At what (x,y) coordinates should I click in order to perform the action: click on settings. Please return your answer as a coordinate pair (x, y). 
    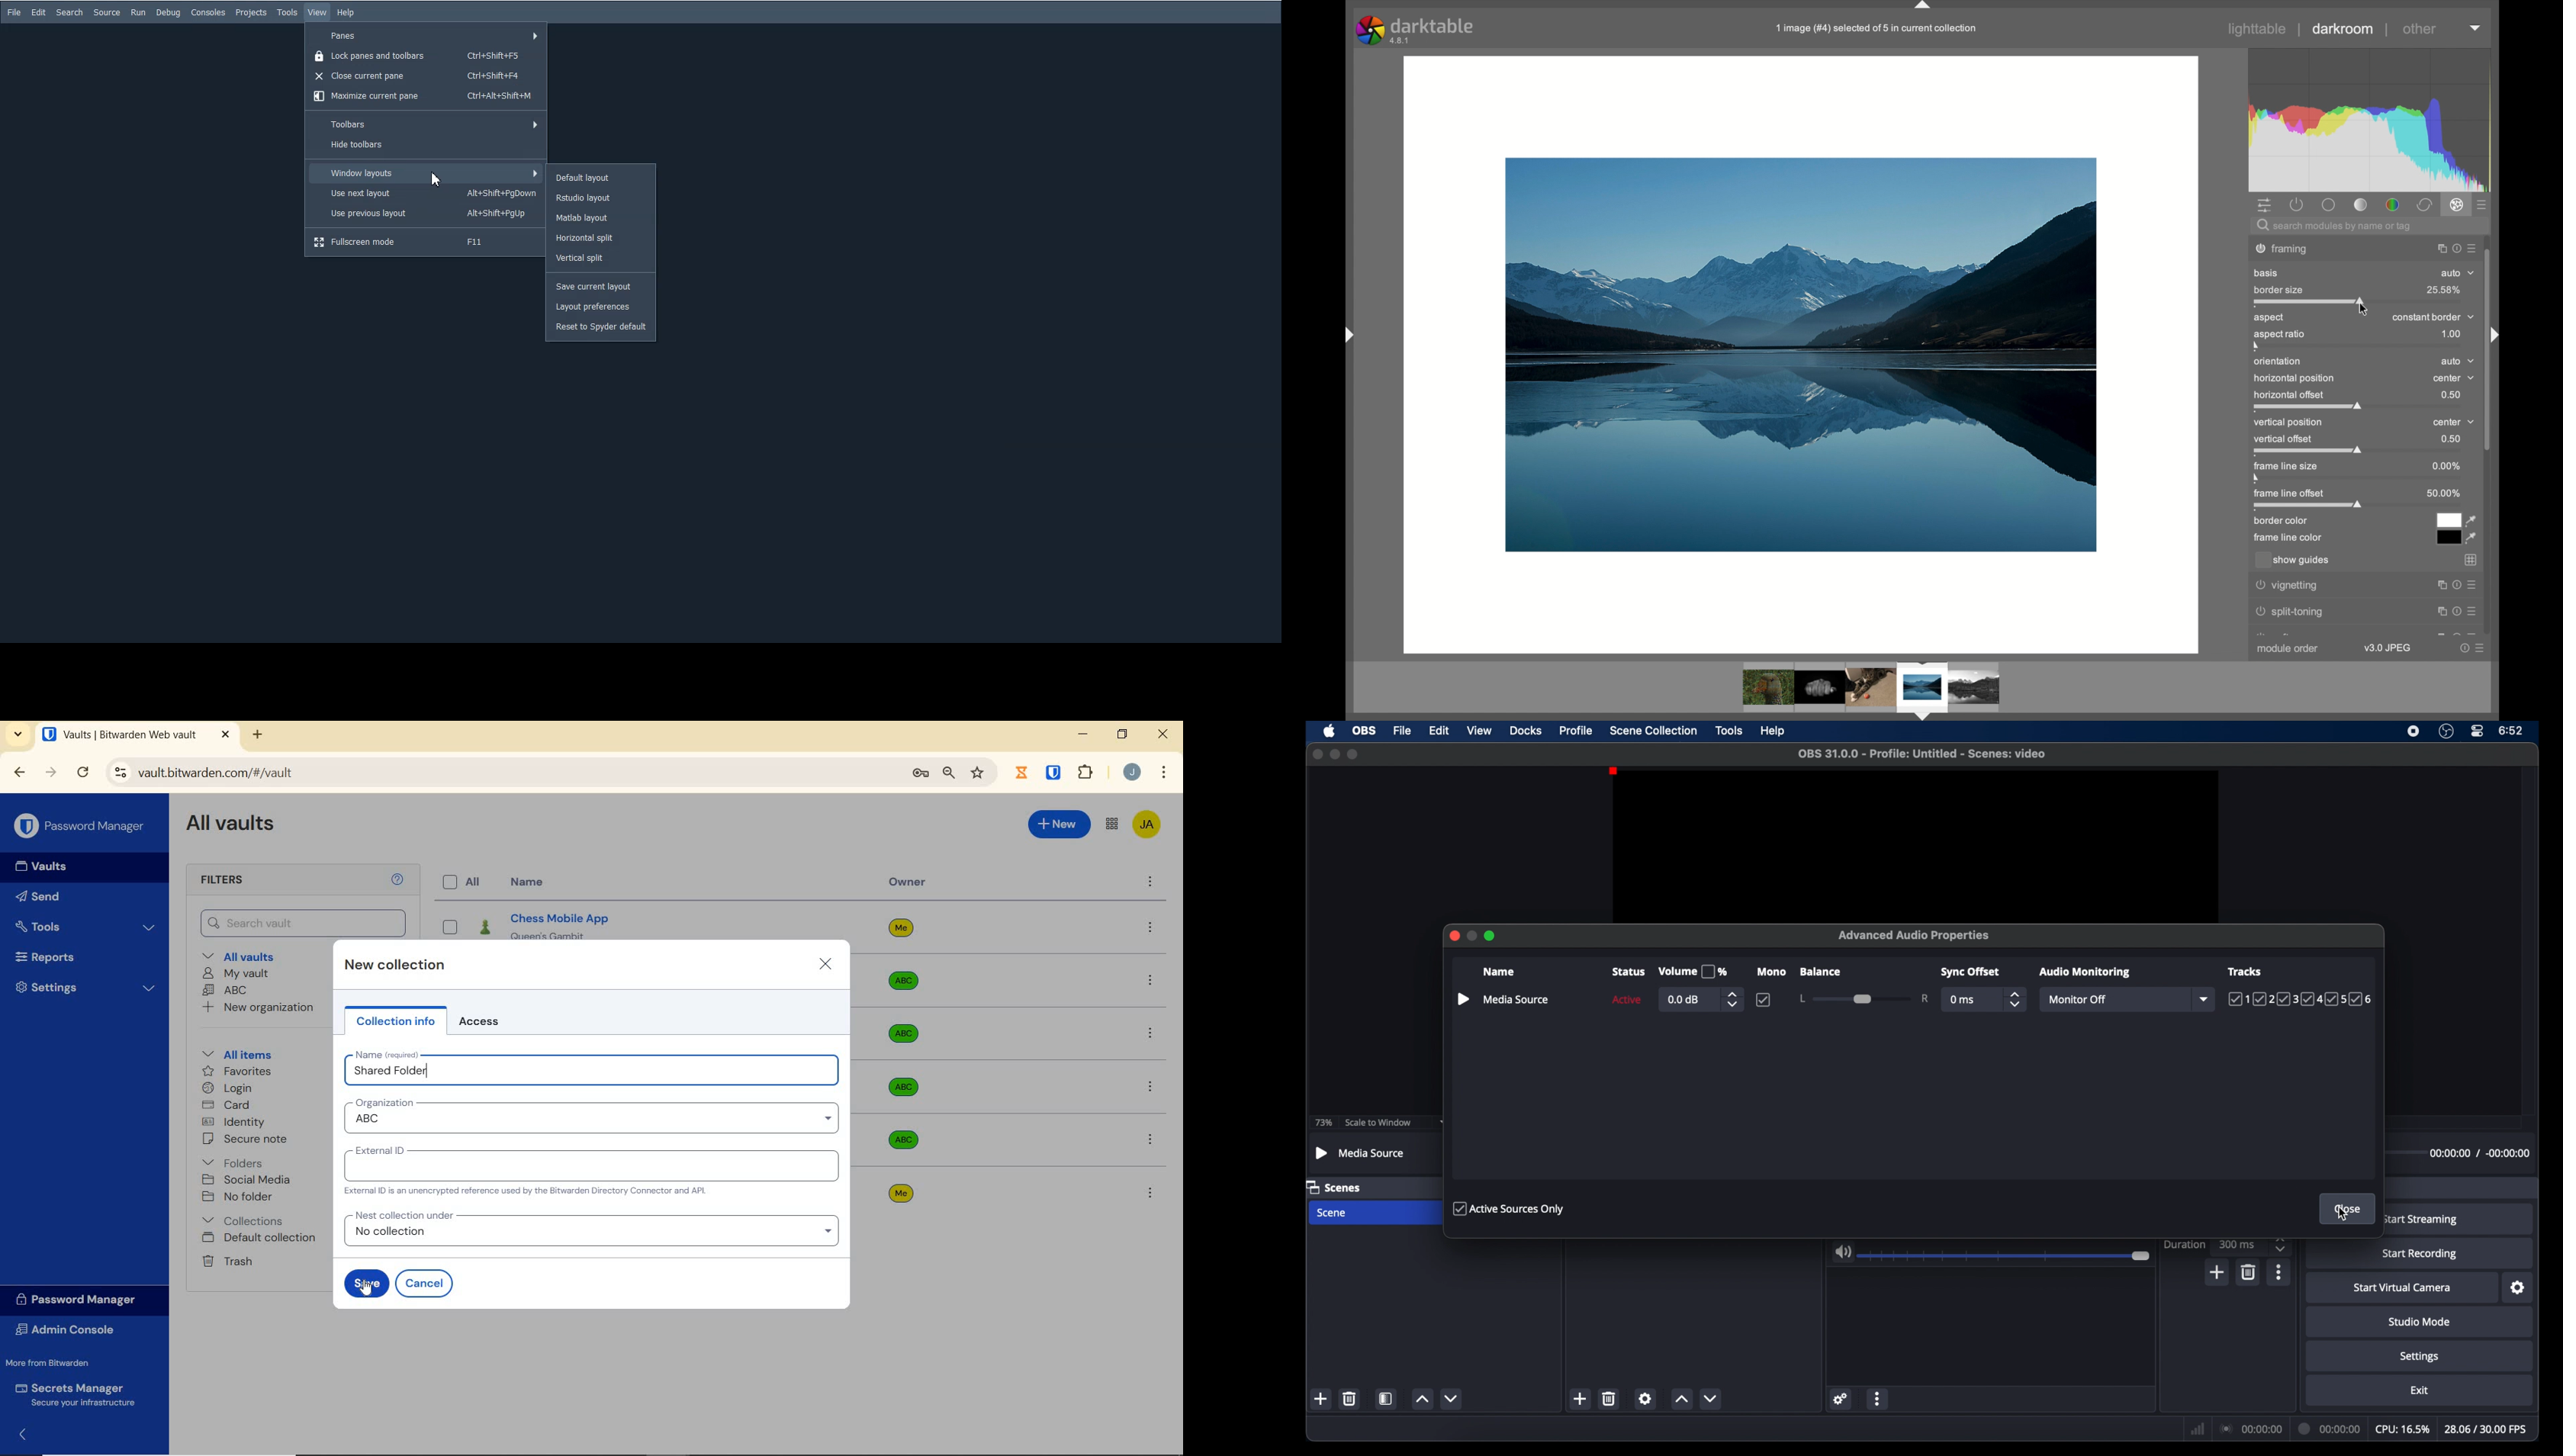
    Looking at the image, I should click on (2419, 1357).